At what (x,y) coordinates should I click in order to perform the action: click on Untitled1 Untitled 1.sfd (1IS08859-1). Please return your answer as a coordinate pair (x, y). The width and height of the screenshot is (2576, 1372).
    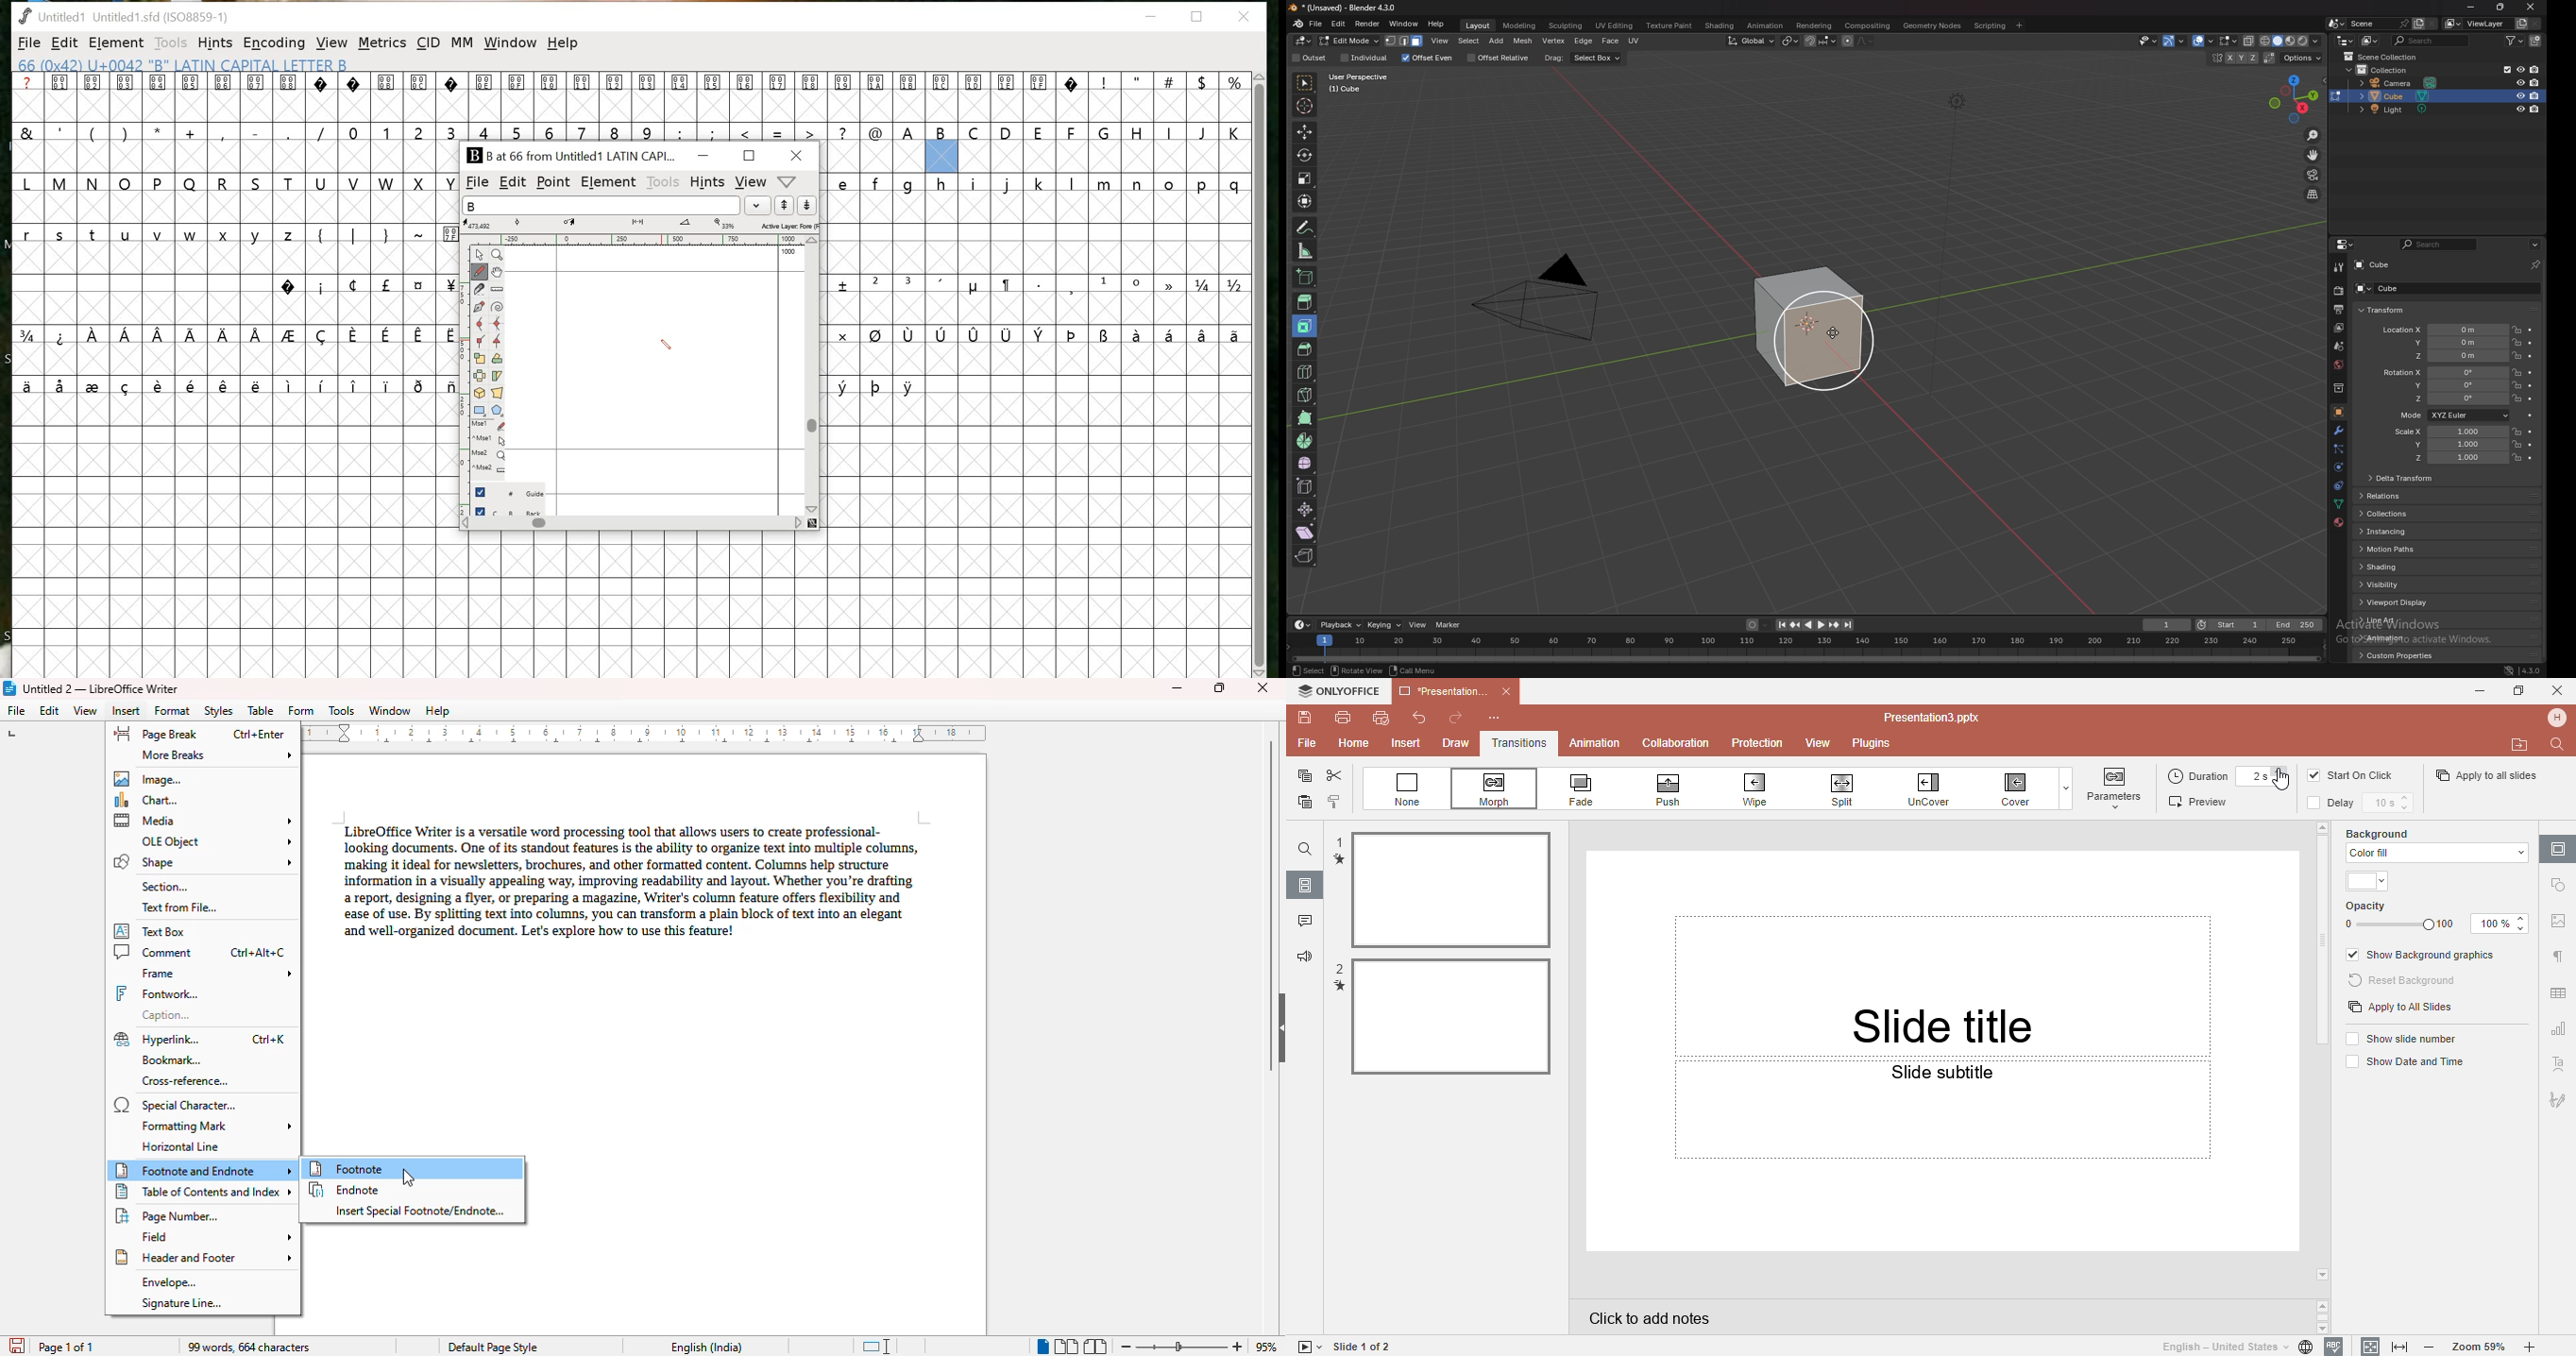
    Looking at the image, I should click on (123, 15).